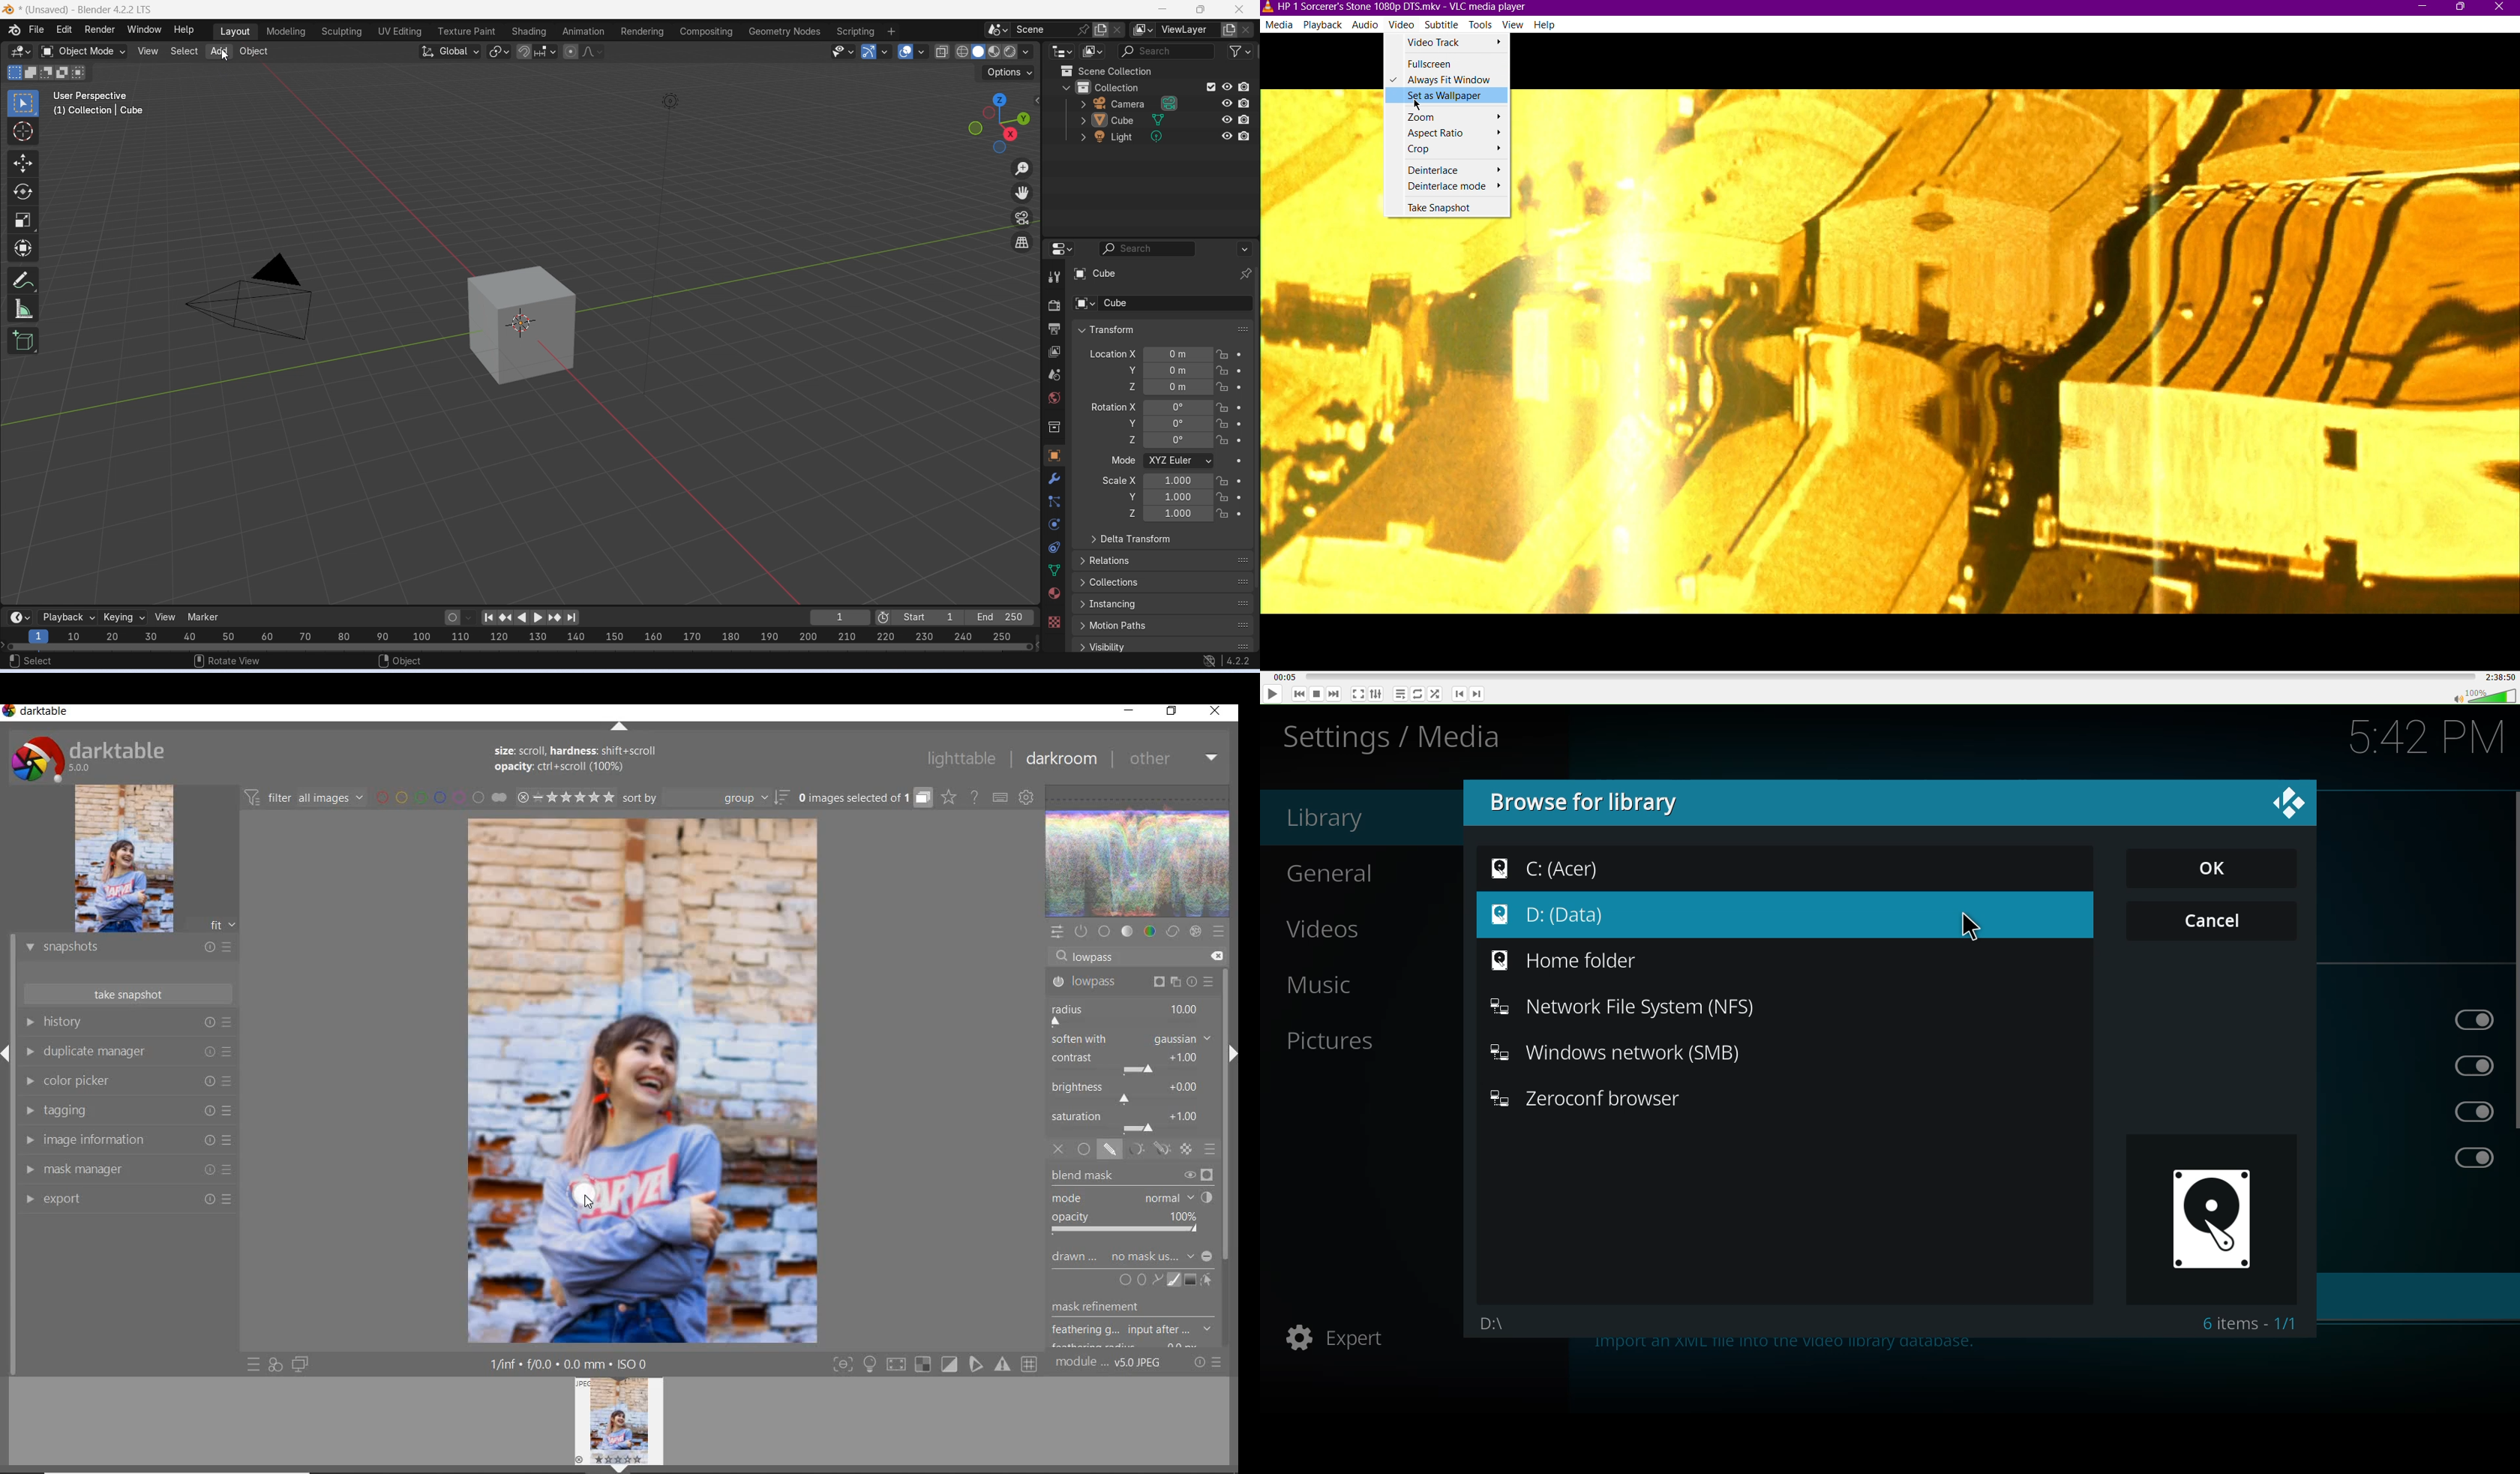 The height and width of the screenshot is (1484, 2520). Describe the element at coordinates (1143, 30) in the screenshot. I see `active workspace view layer` at that location.